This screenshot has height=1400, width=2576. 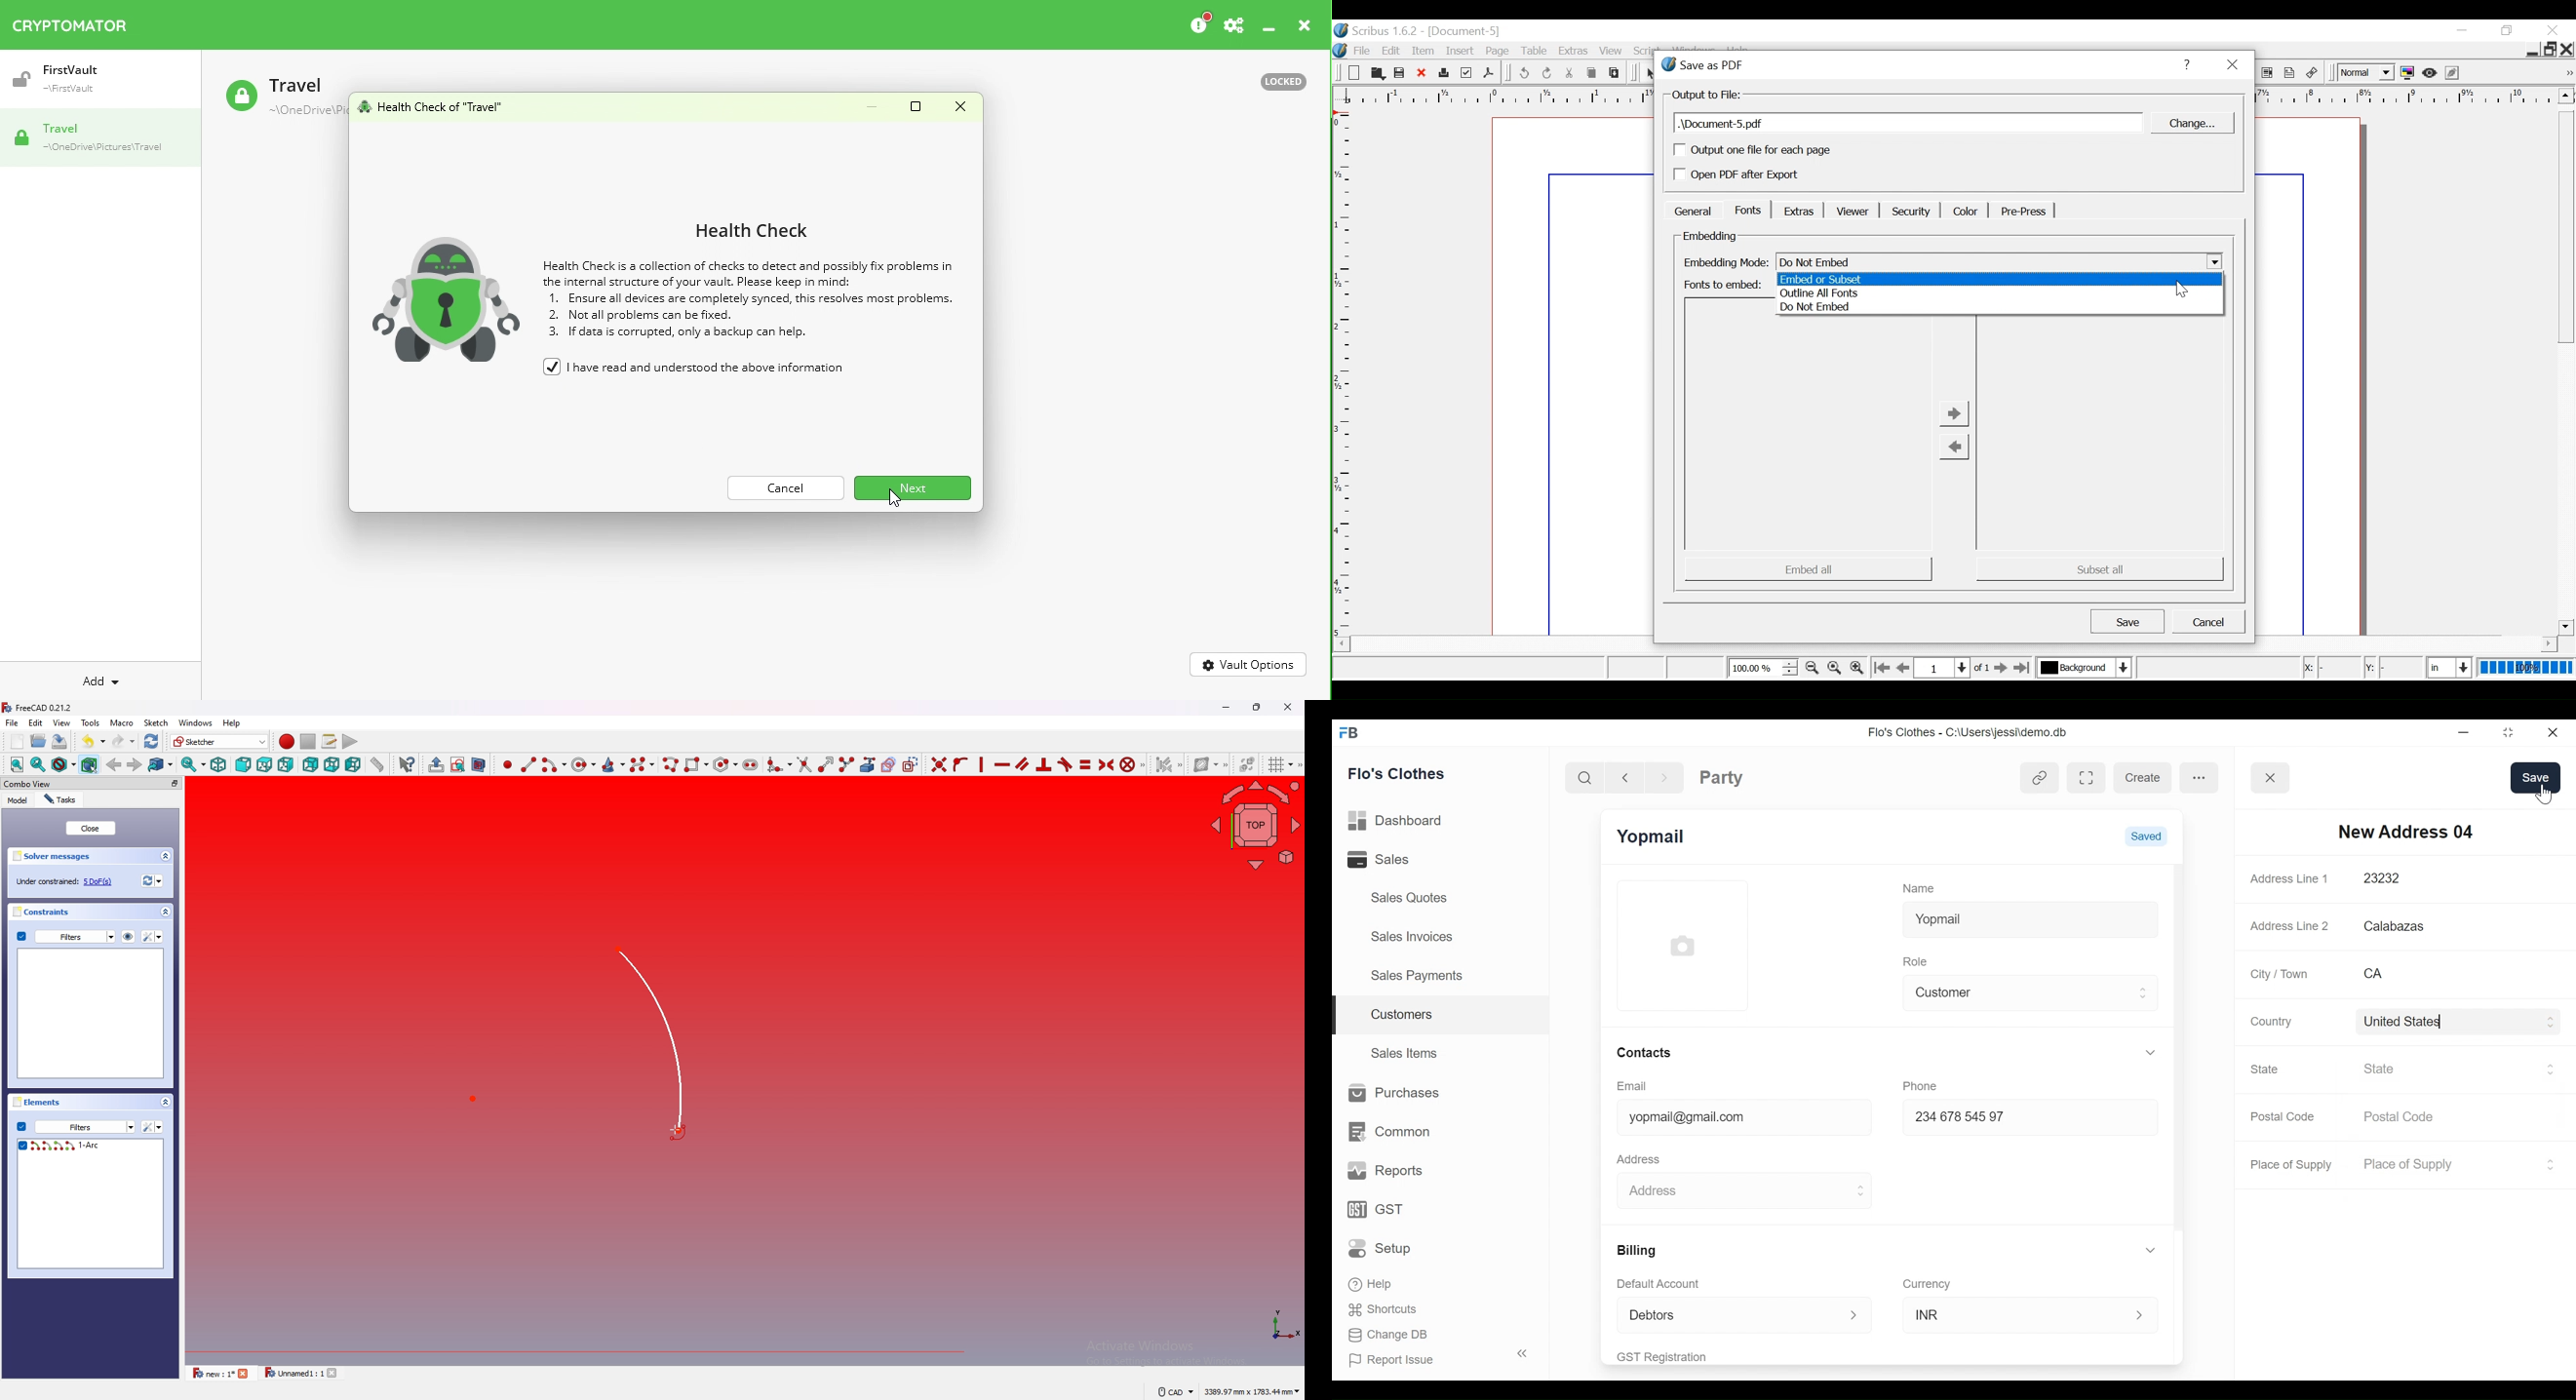 What do you see at coordinates (2454, 73) in the screenshot?
I see `Edit in Preview mode` at bounding box center [2454, 73].